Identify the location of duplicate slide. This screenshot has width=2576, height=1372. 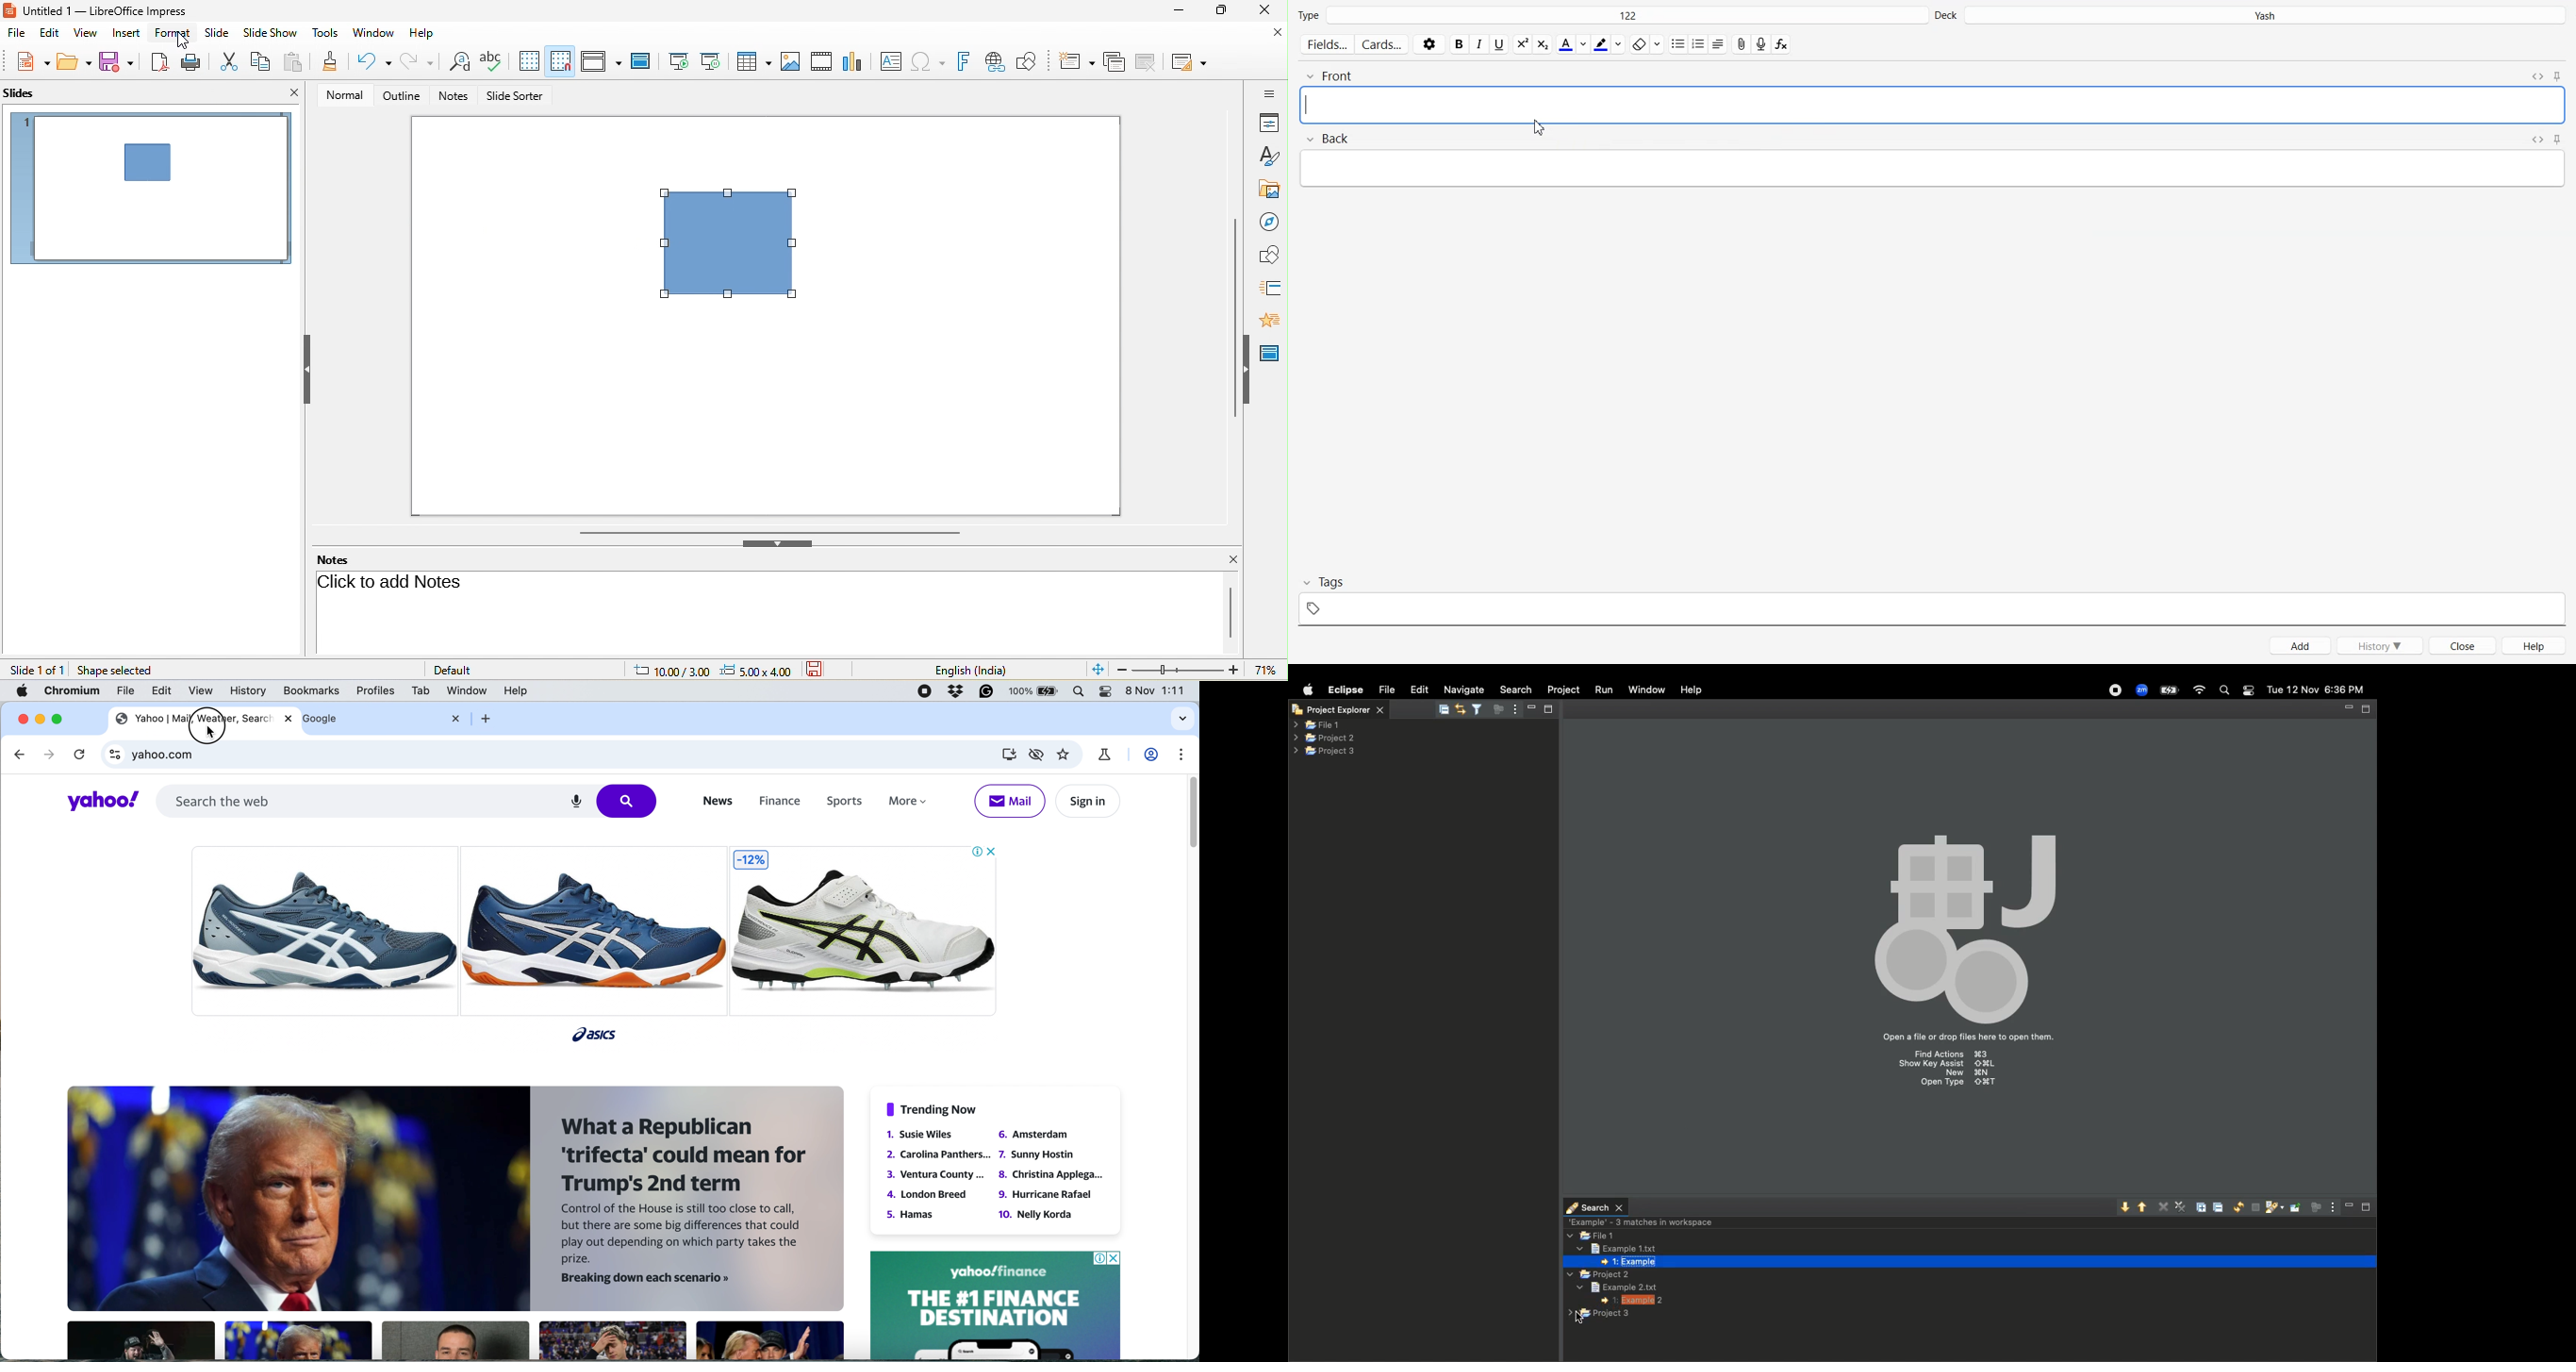
(1113, 63).